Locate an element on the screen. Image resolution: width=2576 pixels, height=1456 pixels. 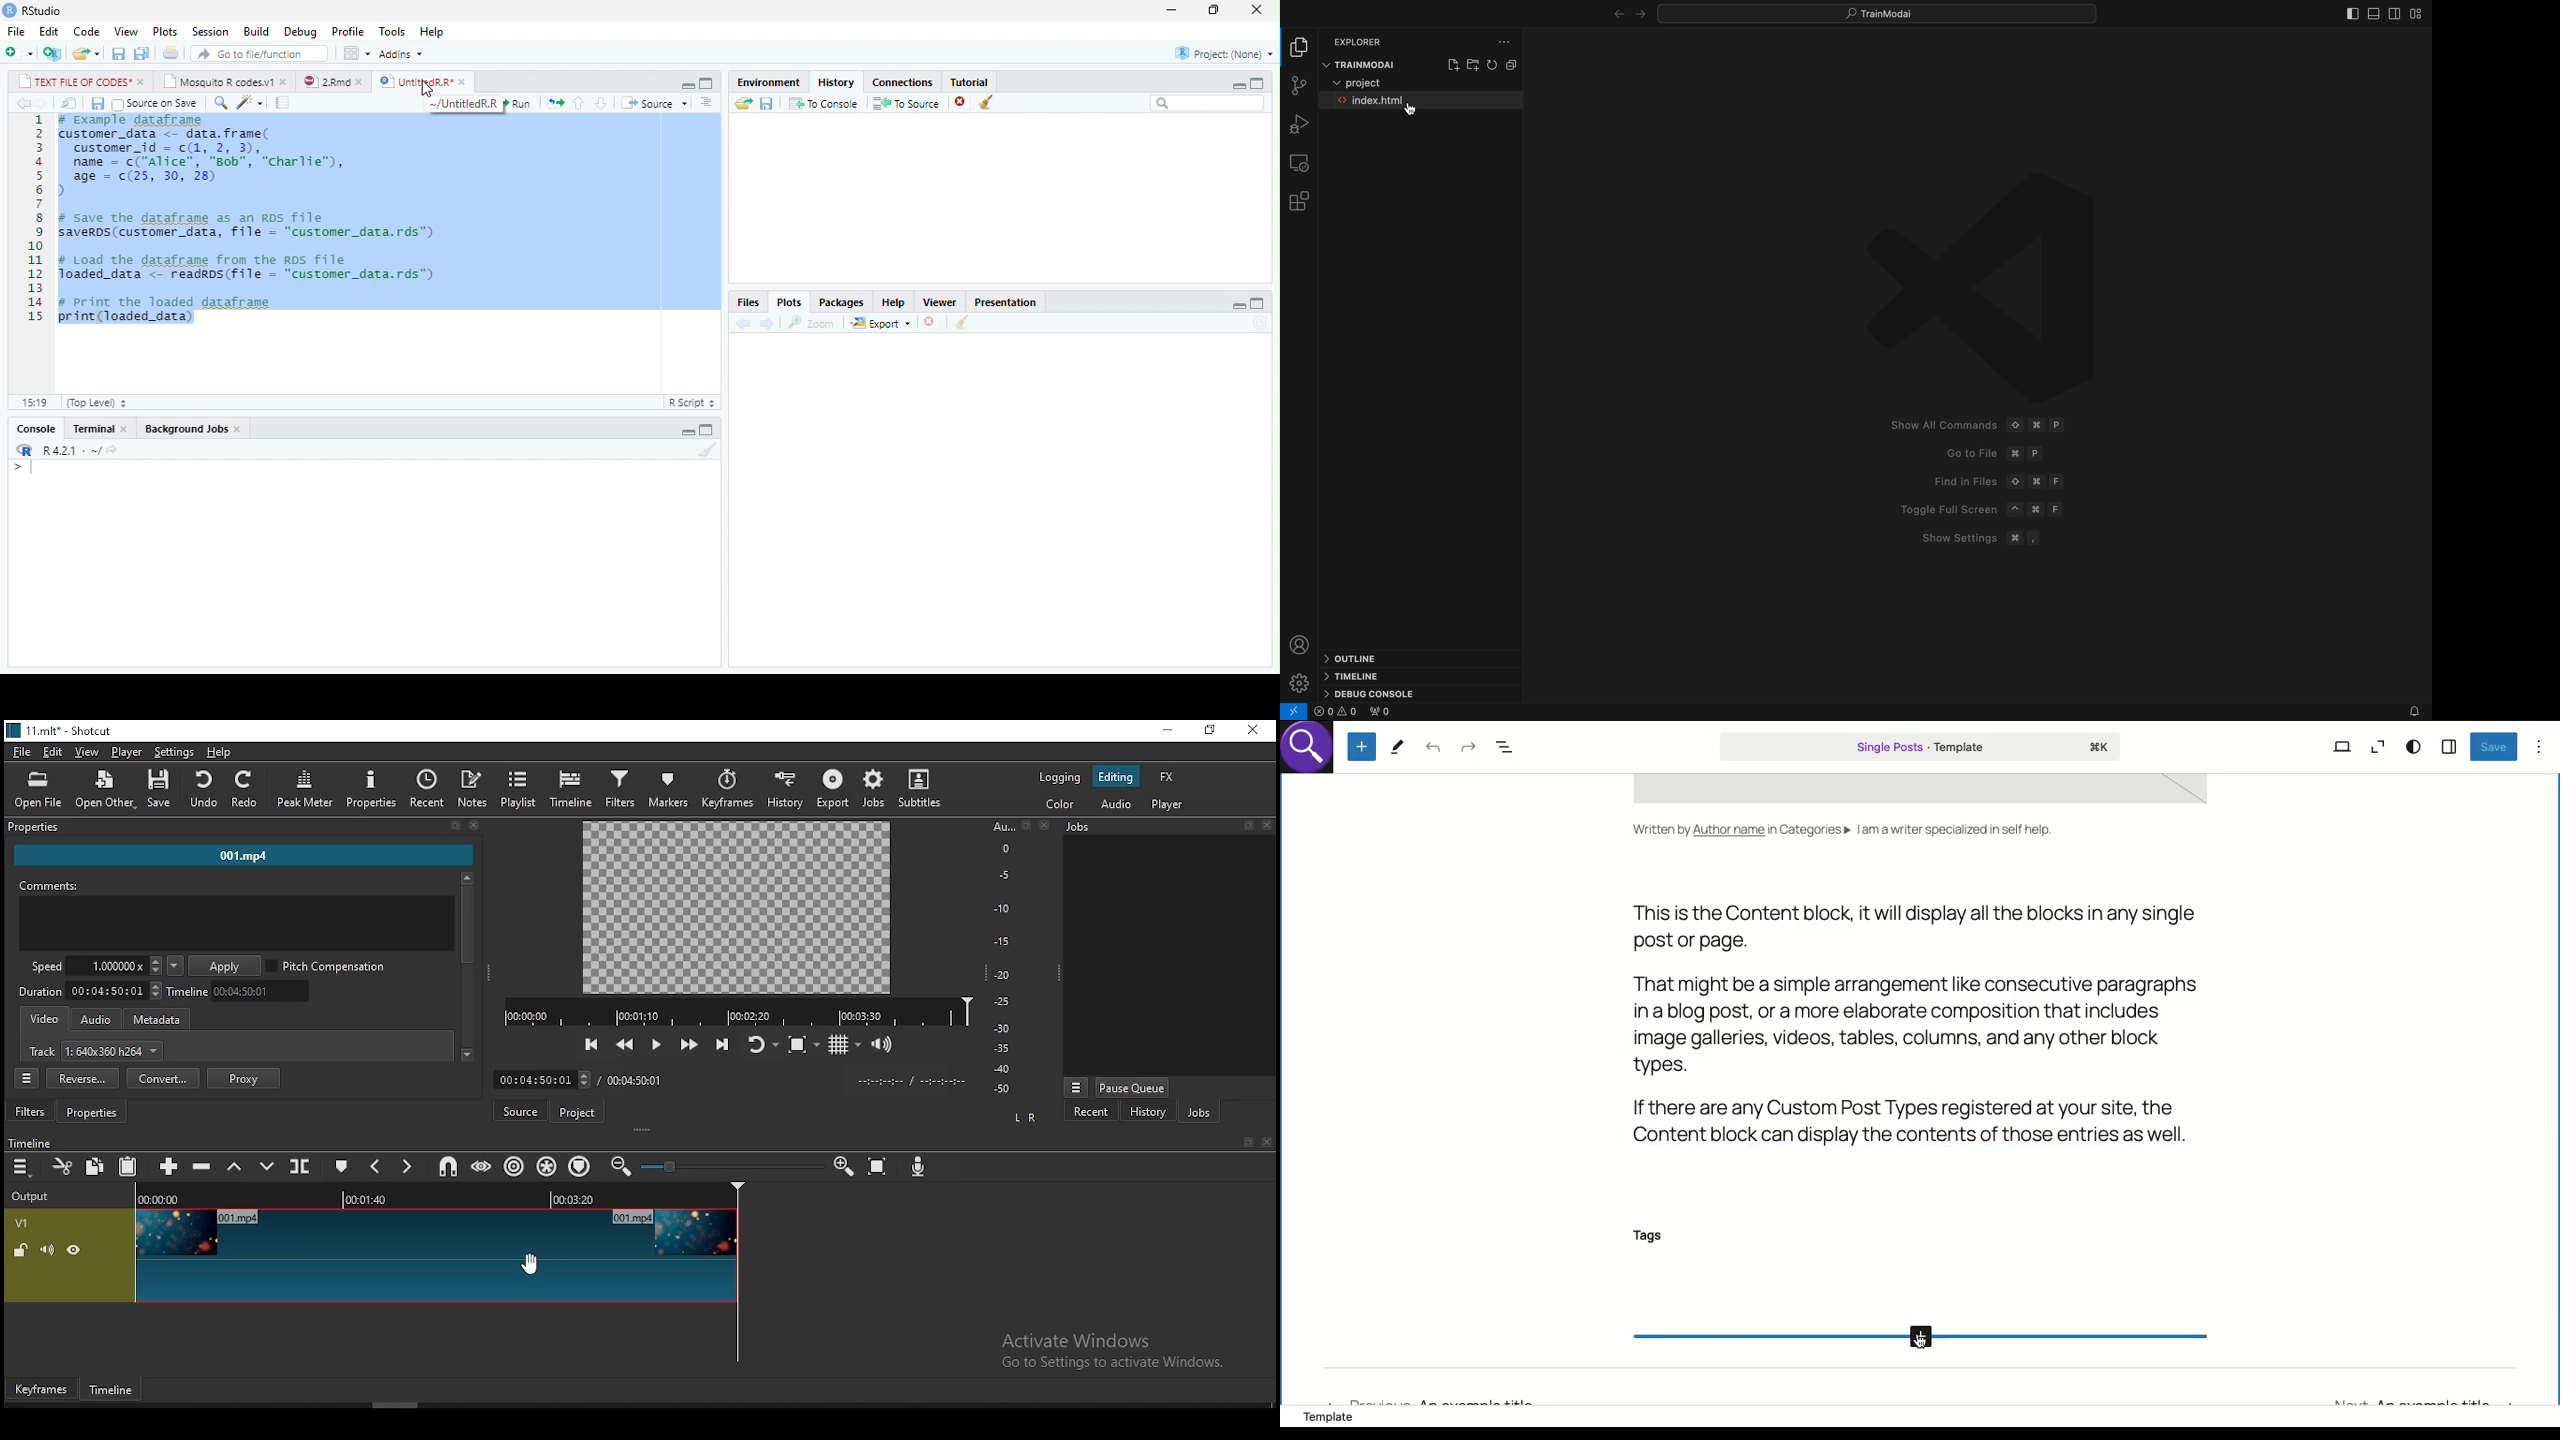
error logs is located at coordinates (1294, 711).